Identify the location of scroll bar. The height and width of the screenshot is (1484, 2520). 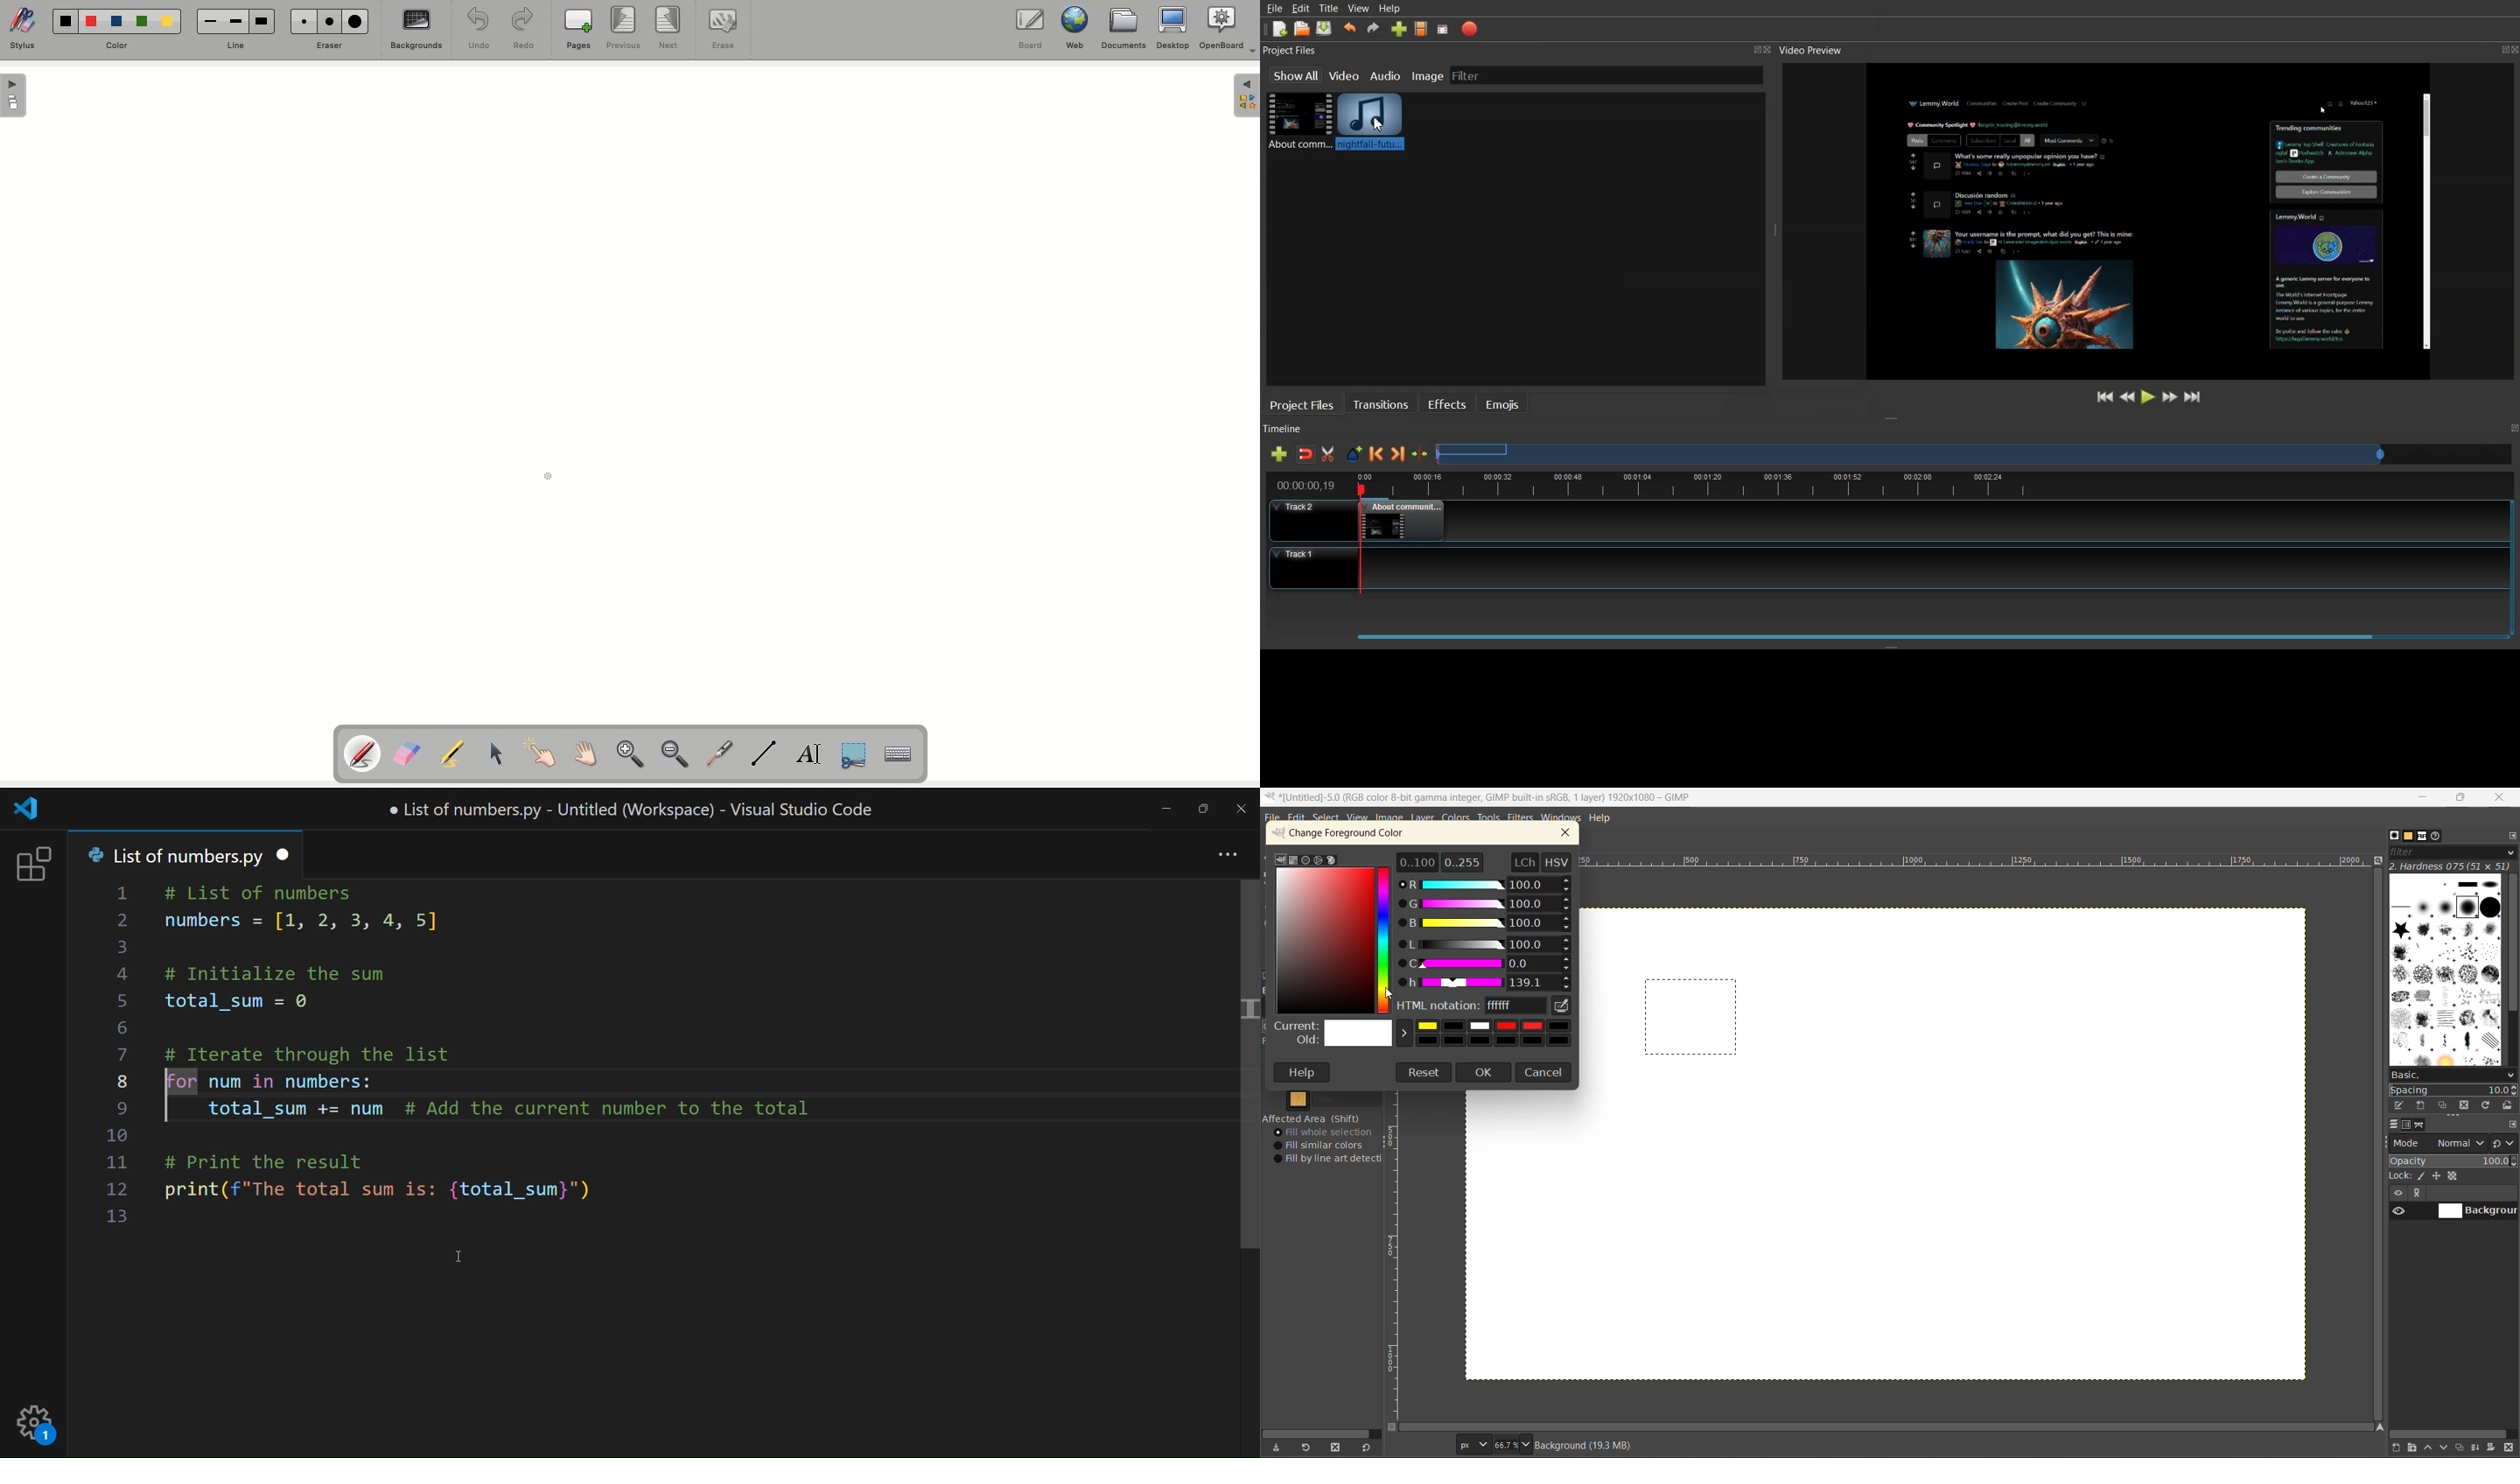
(1889, 1428).